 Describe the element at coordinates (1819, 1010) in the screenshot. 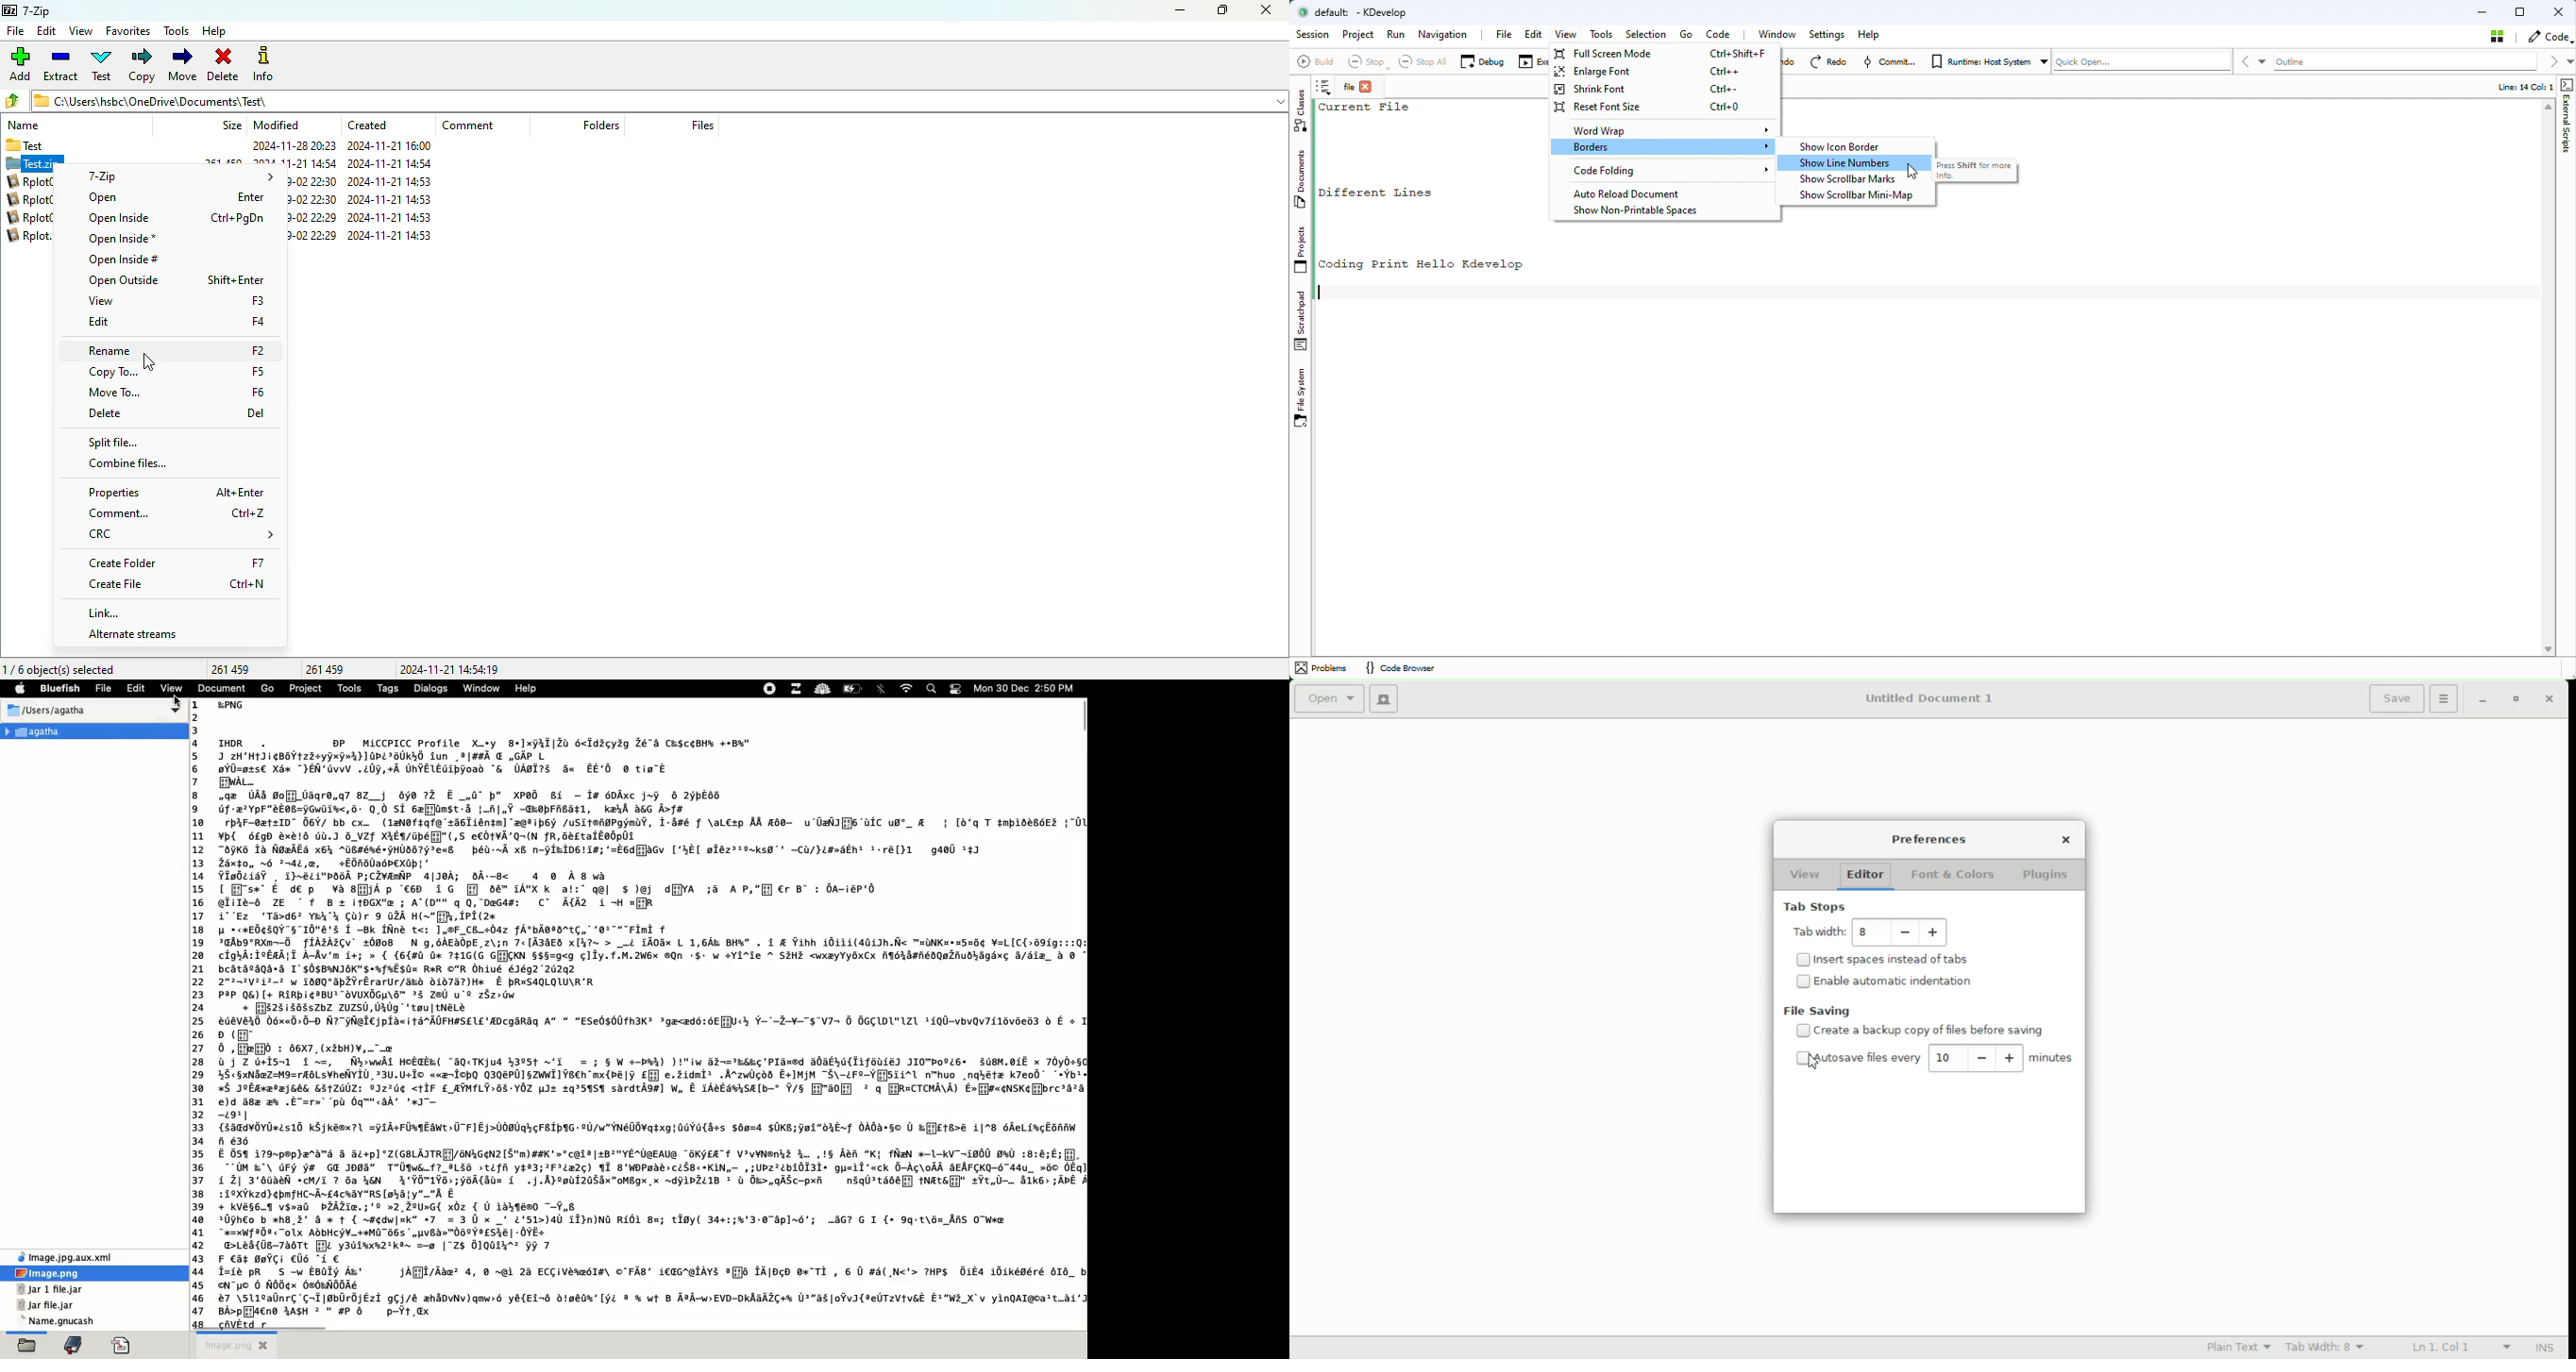

I see `File Saving` at that location.